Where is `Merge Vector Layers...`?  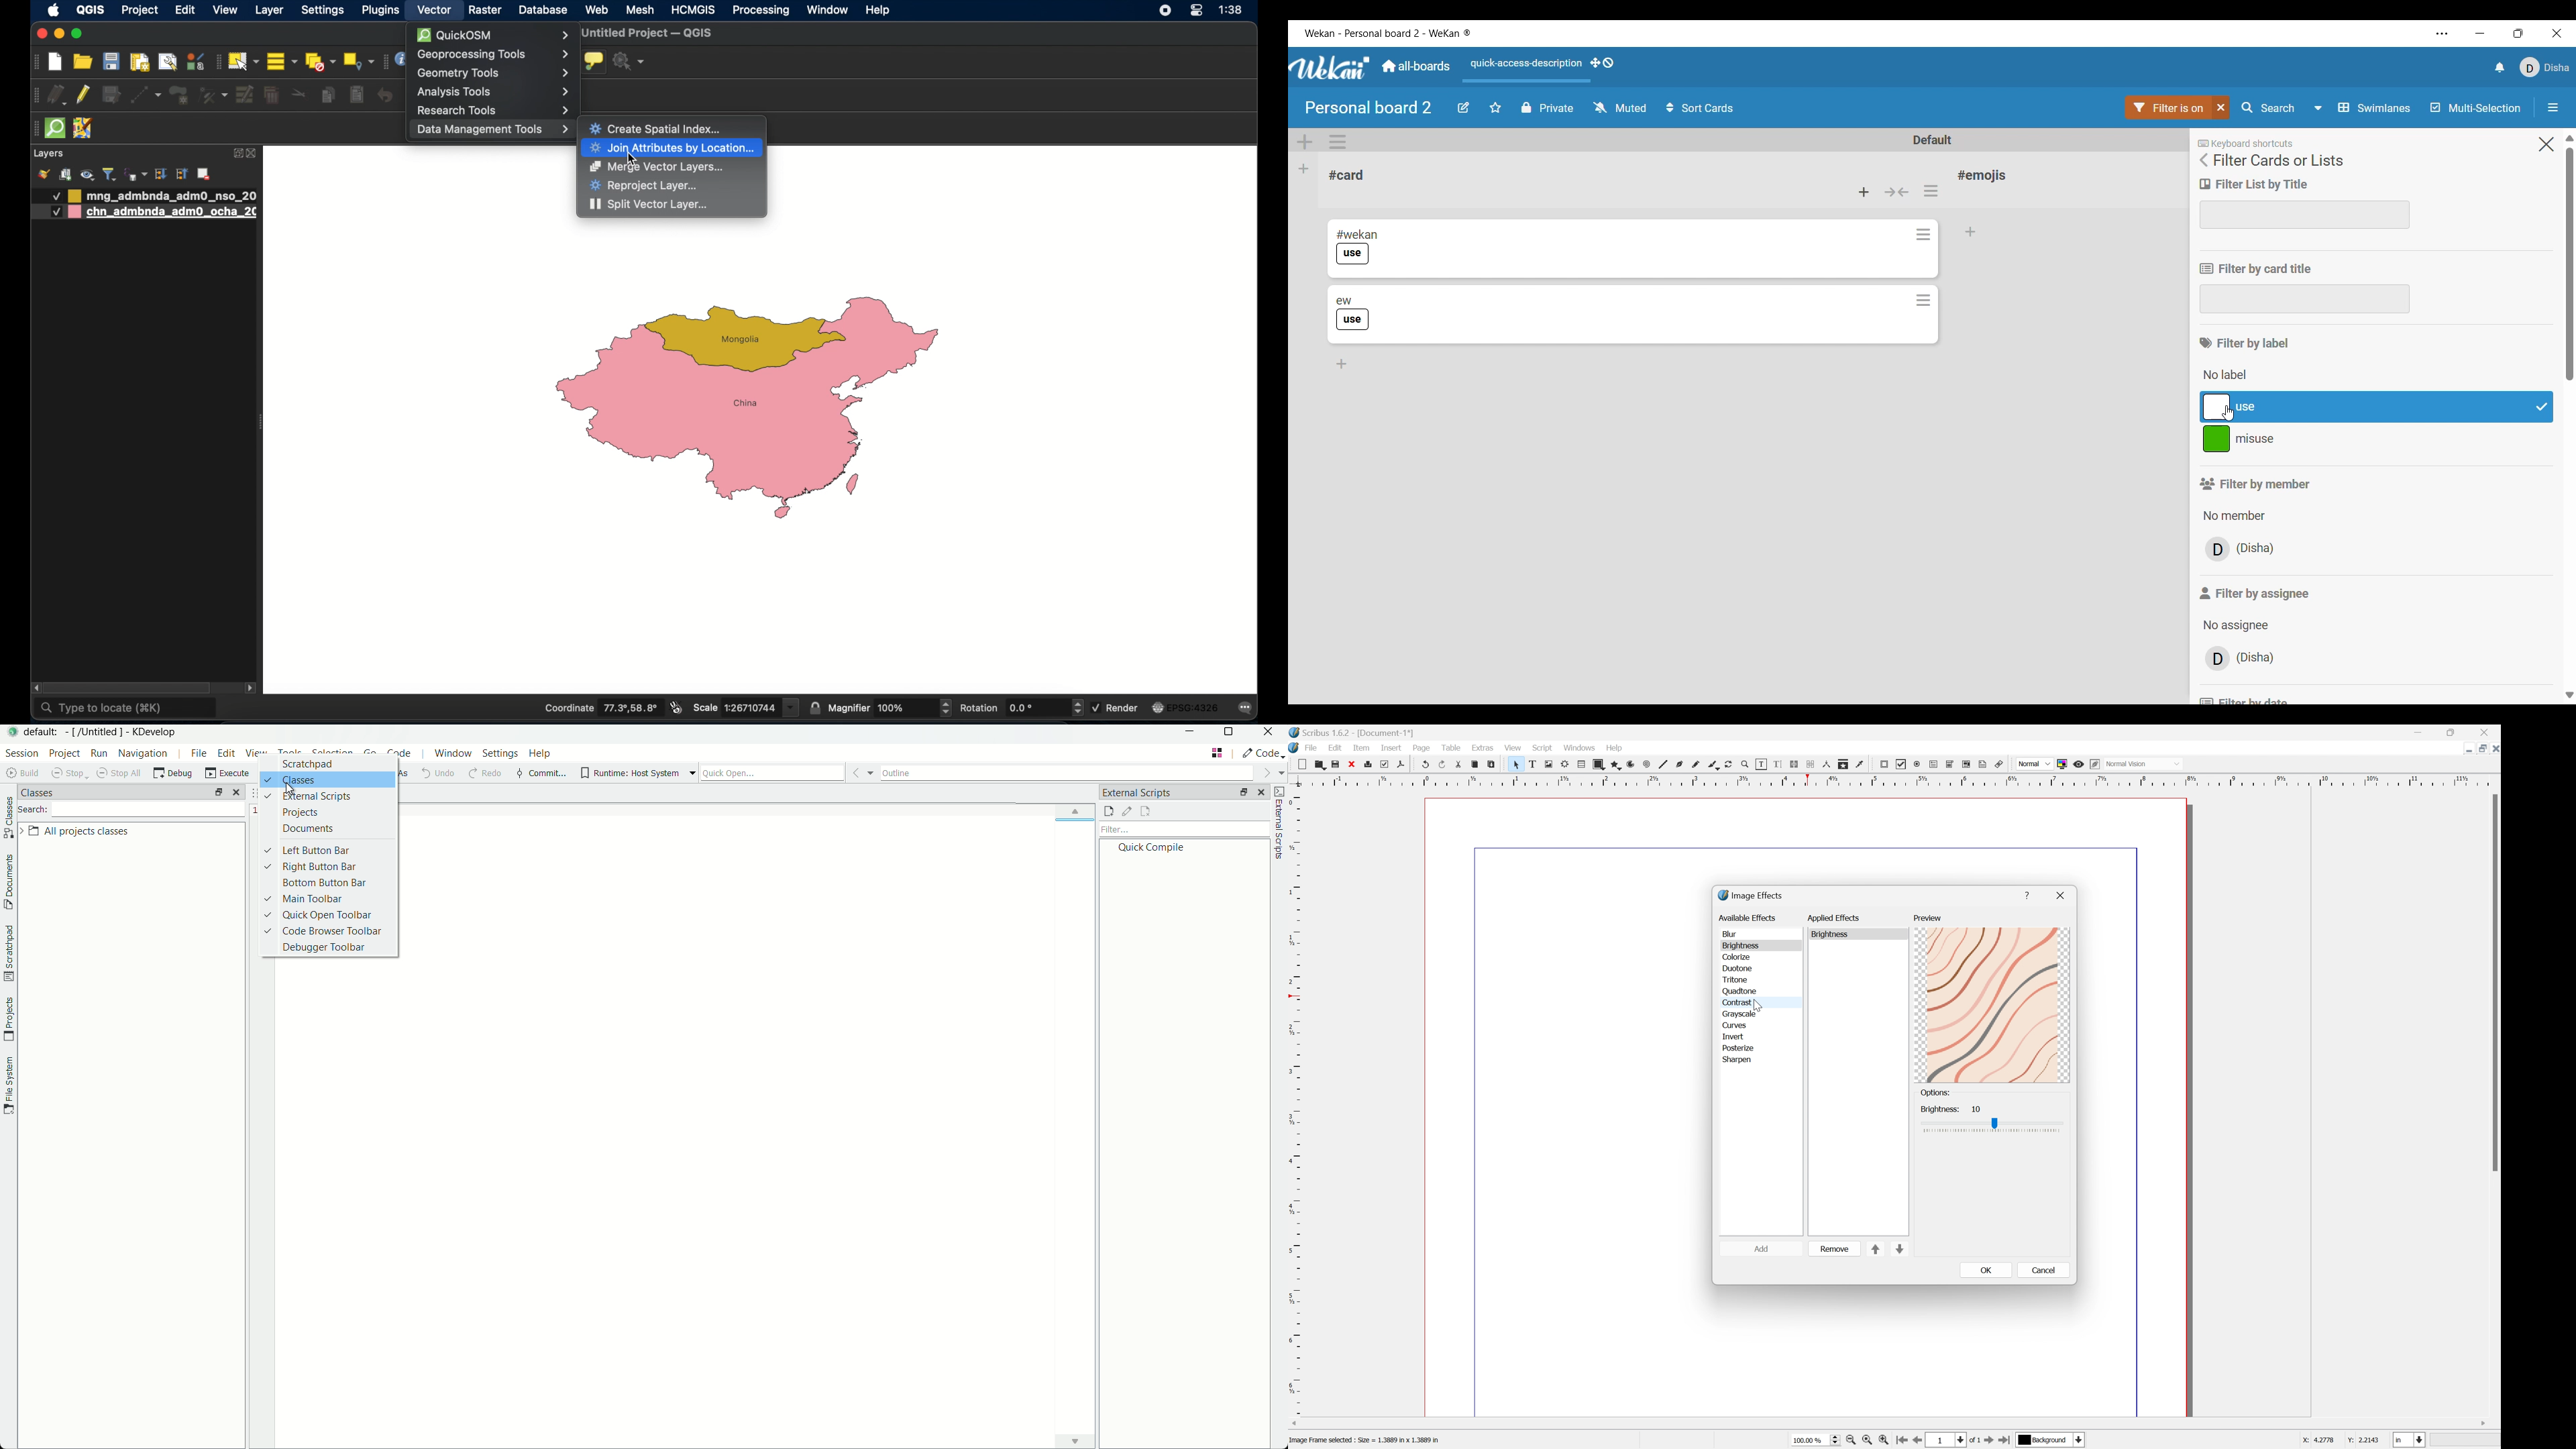 Merge Vector Layers... is located at coordinates (656, 168).